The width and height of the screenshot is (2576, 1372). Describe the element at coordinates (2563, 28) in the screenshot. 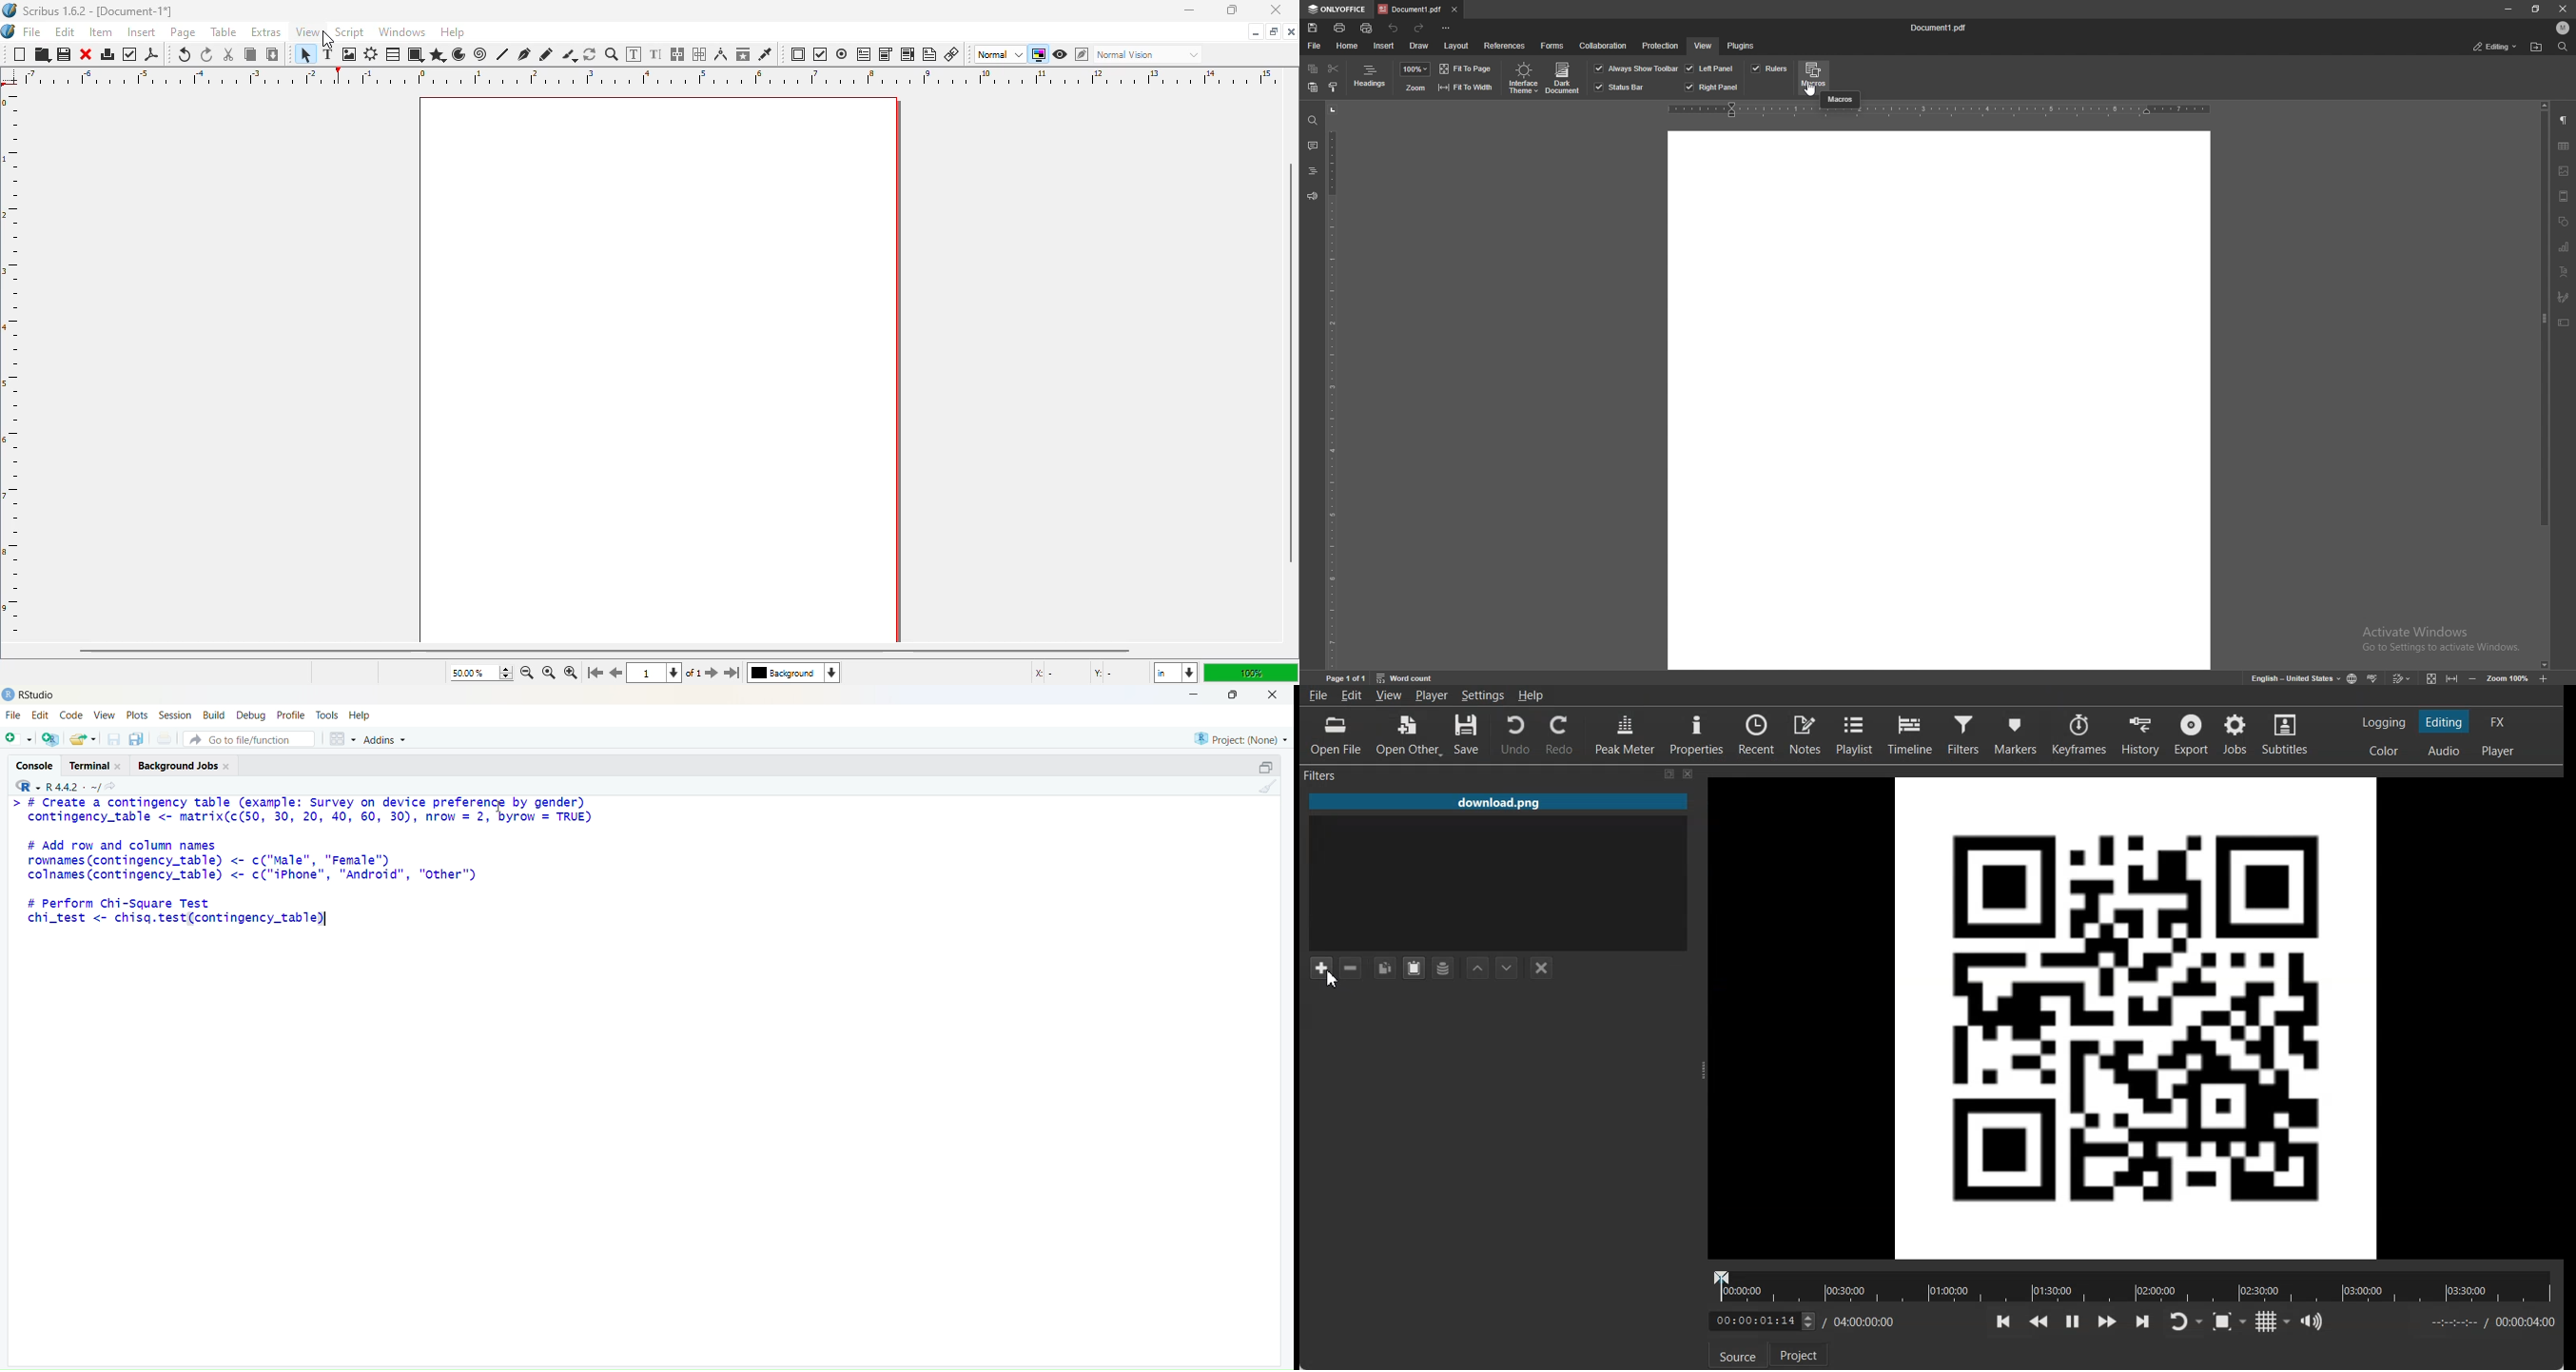

I see `profile` at that location.